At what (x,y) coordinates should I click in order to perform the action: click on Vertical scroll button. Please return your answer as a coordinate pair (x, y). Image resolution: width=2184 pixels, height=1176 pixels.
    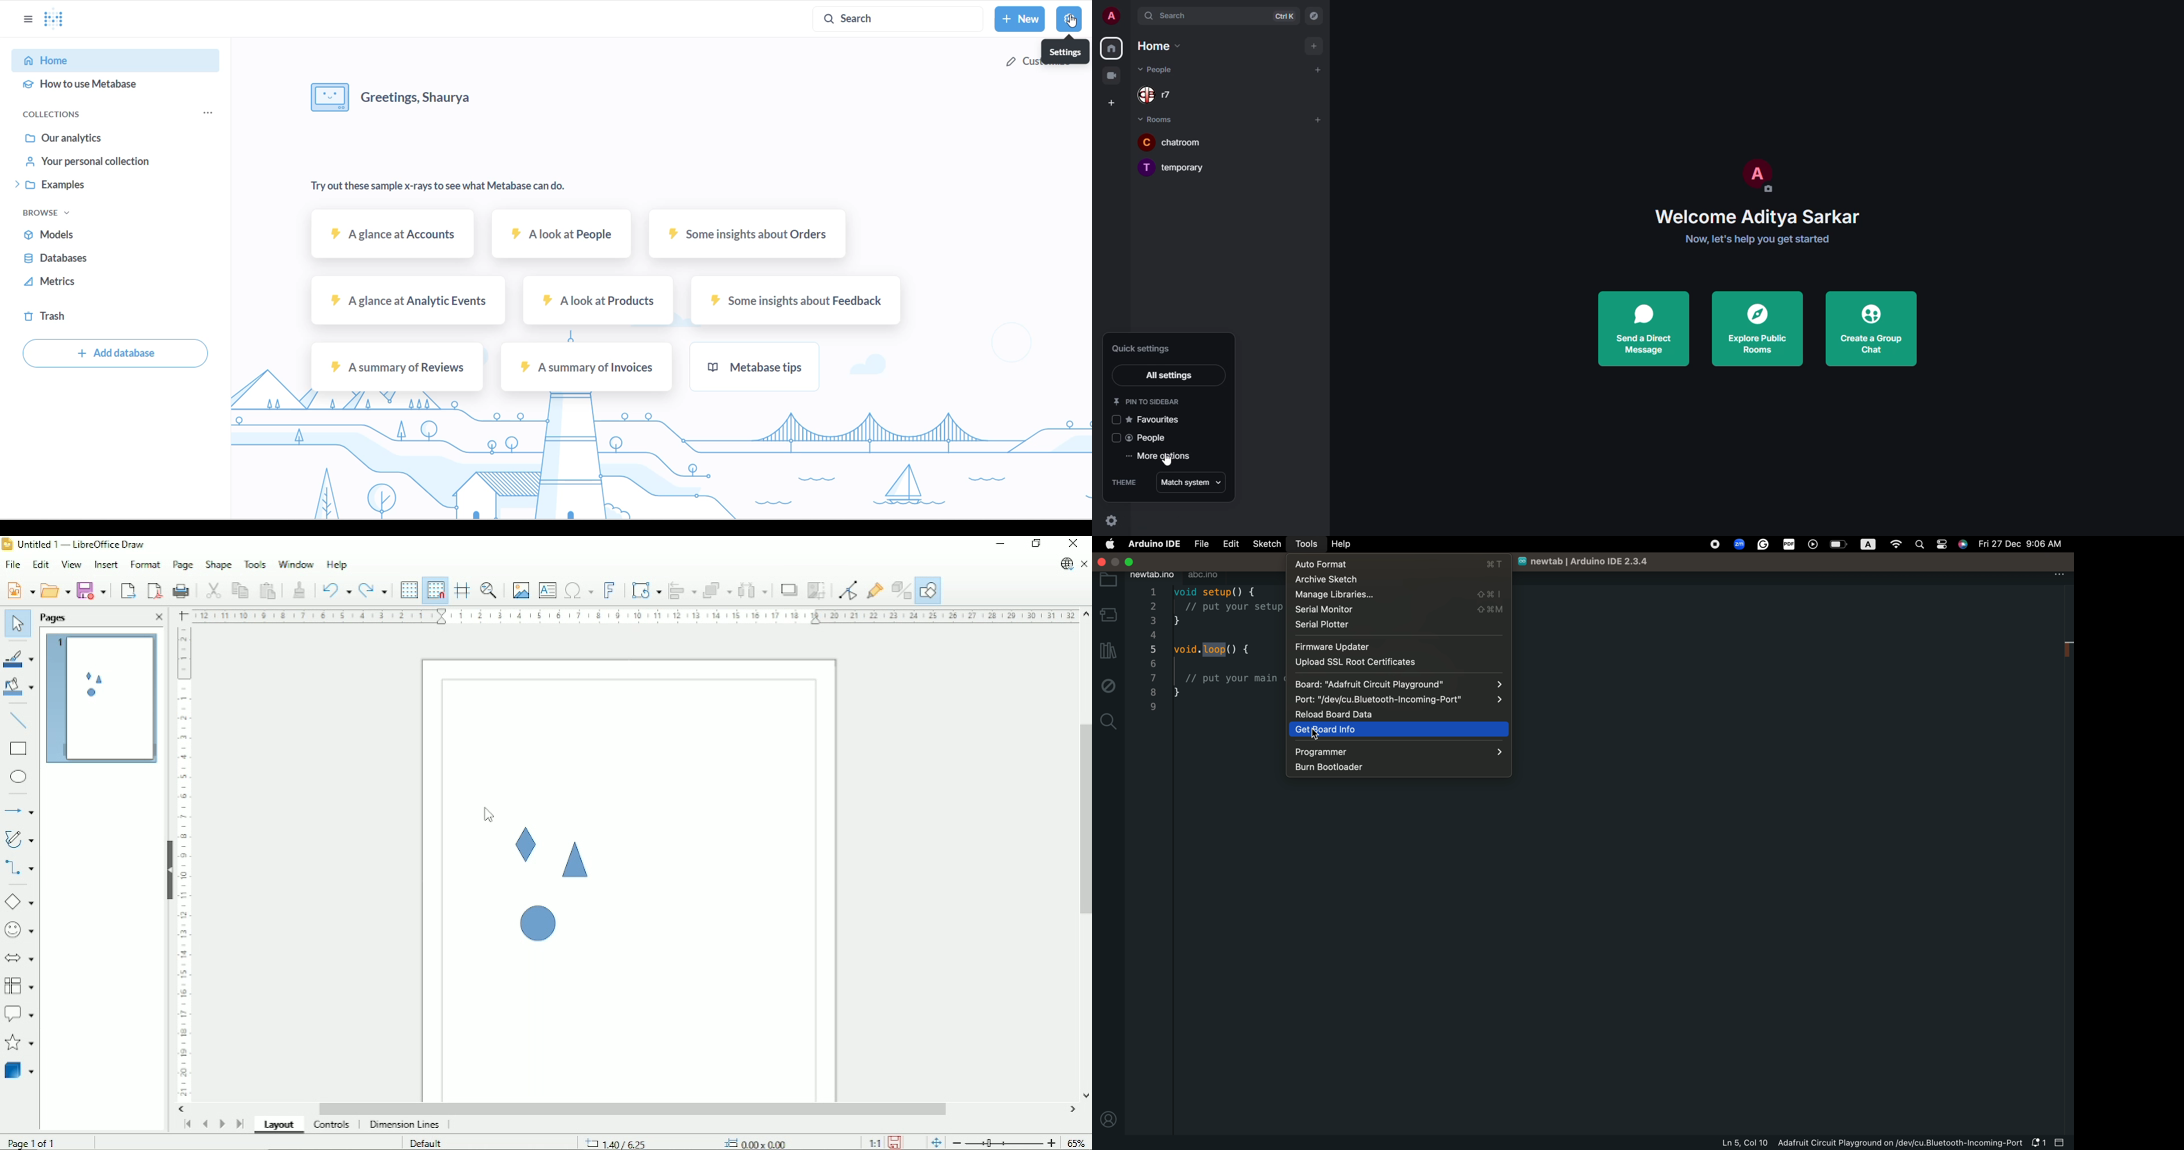
    Looking at the image, I should click on (1086, 614).